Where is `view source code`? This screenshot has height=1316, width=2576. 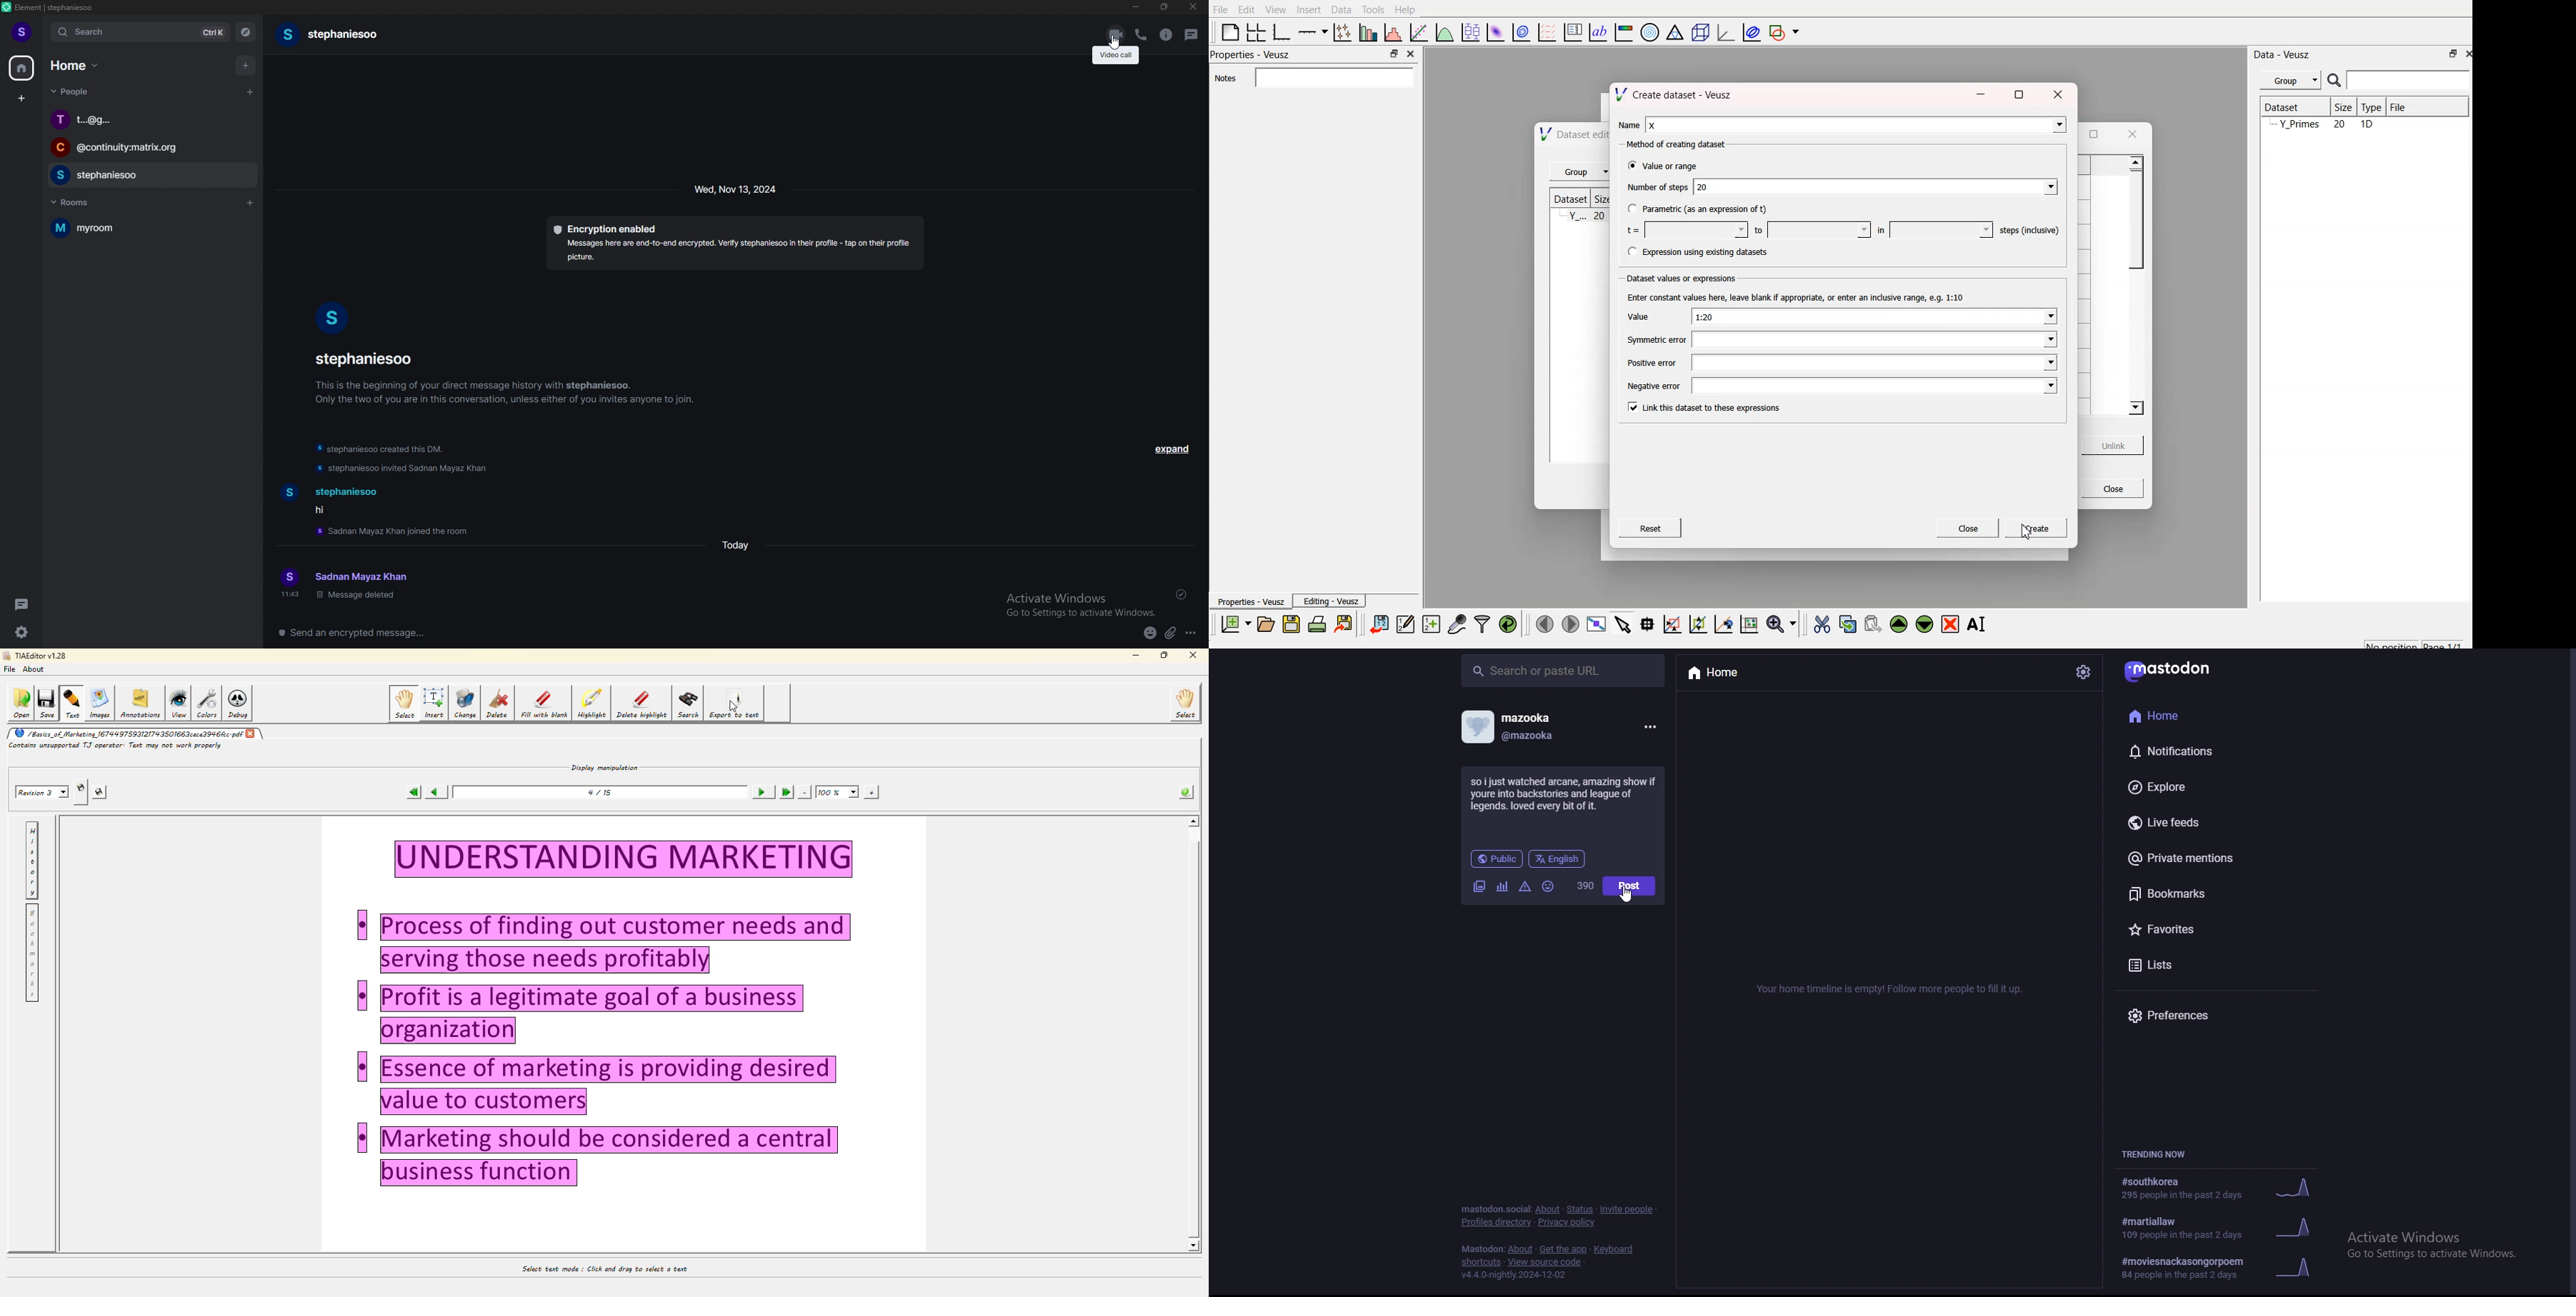
view source code is located at coordinates (1546, 1262).